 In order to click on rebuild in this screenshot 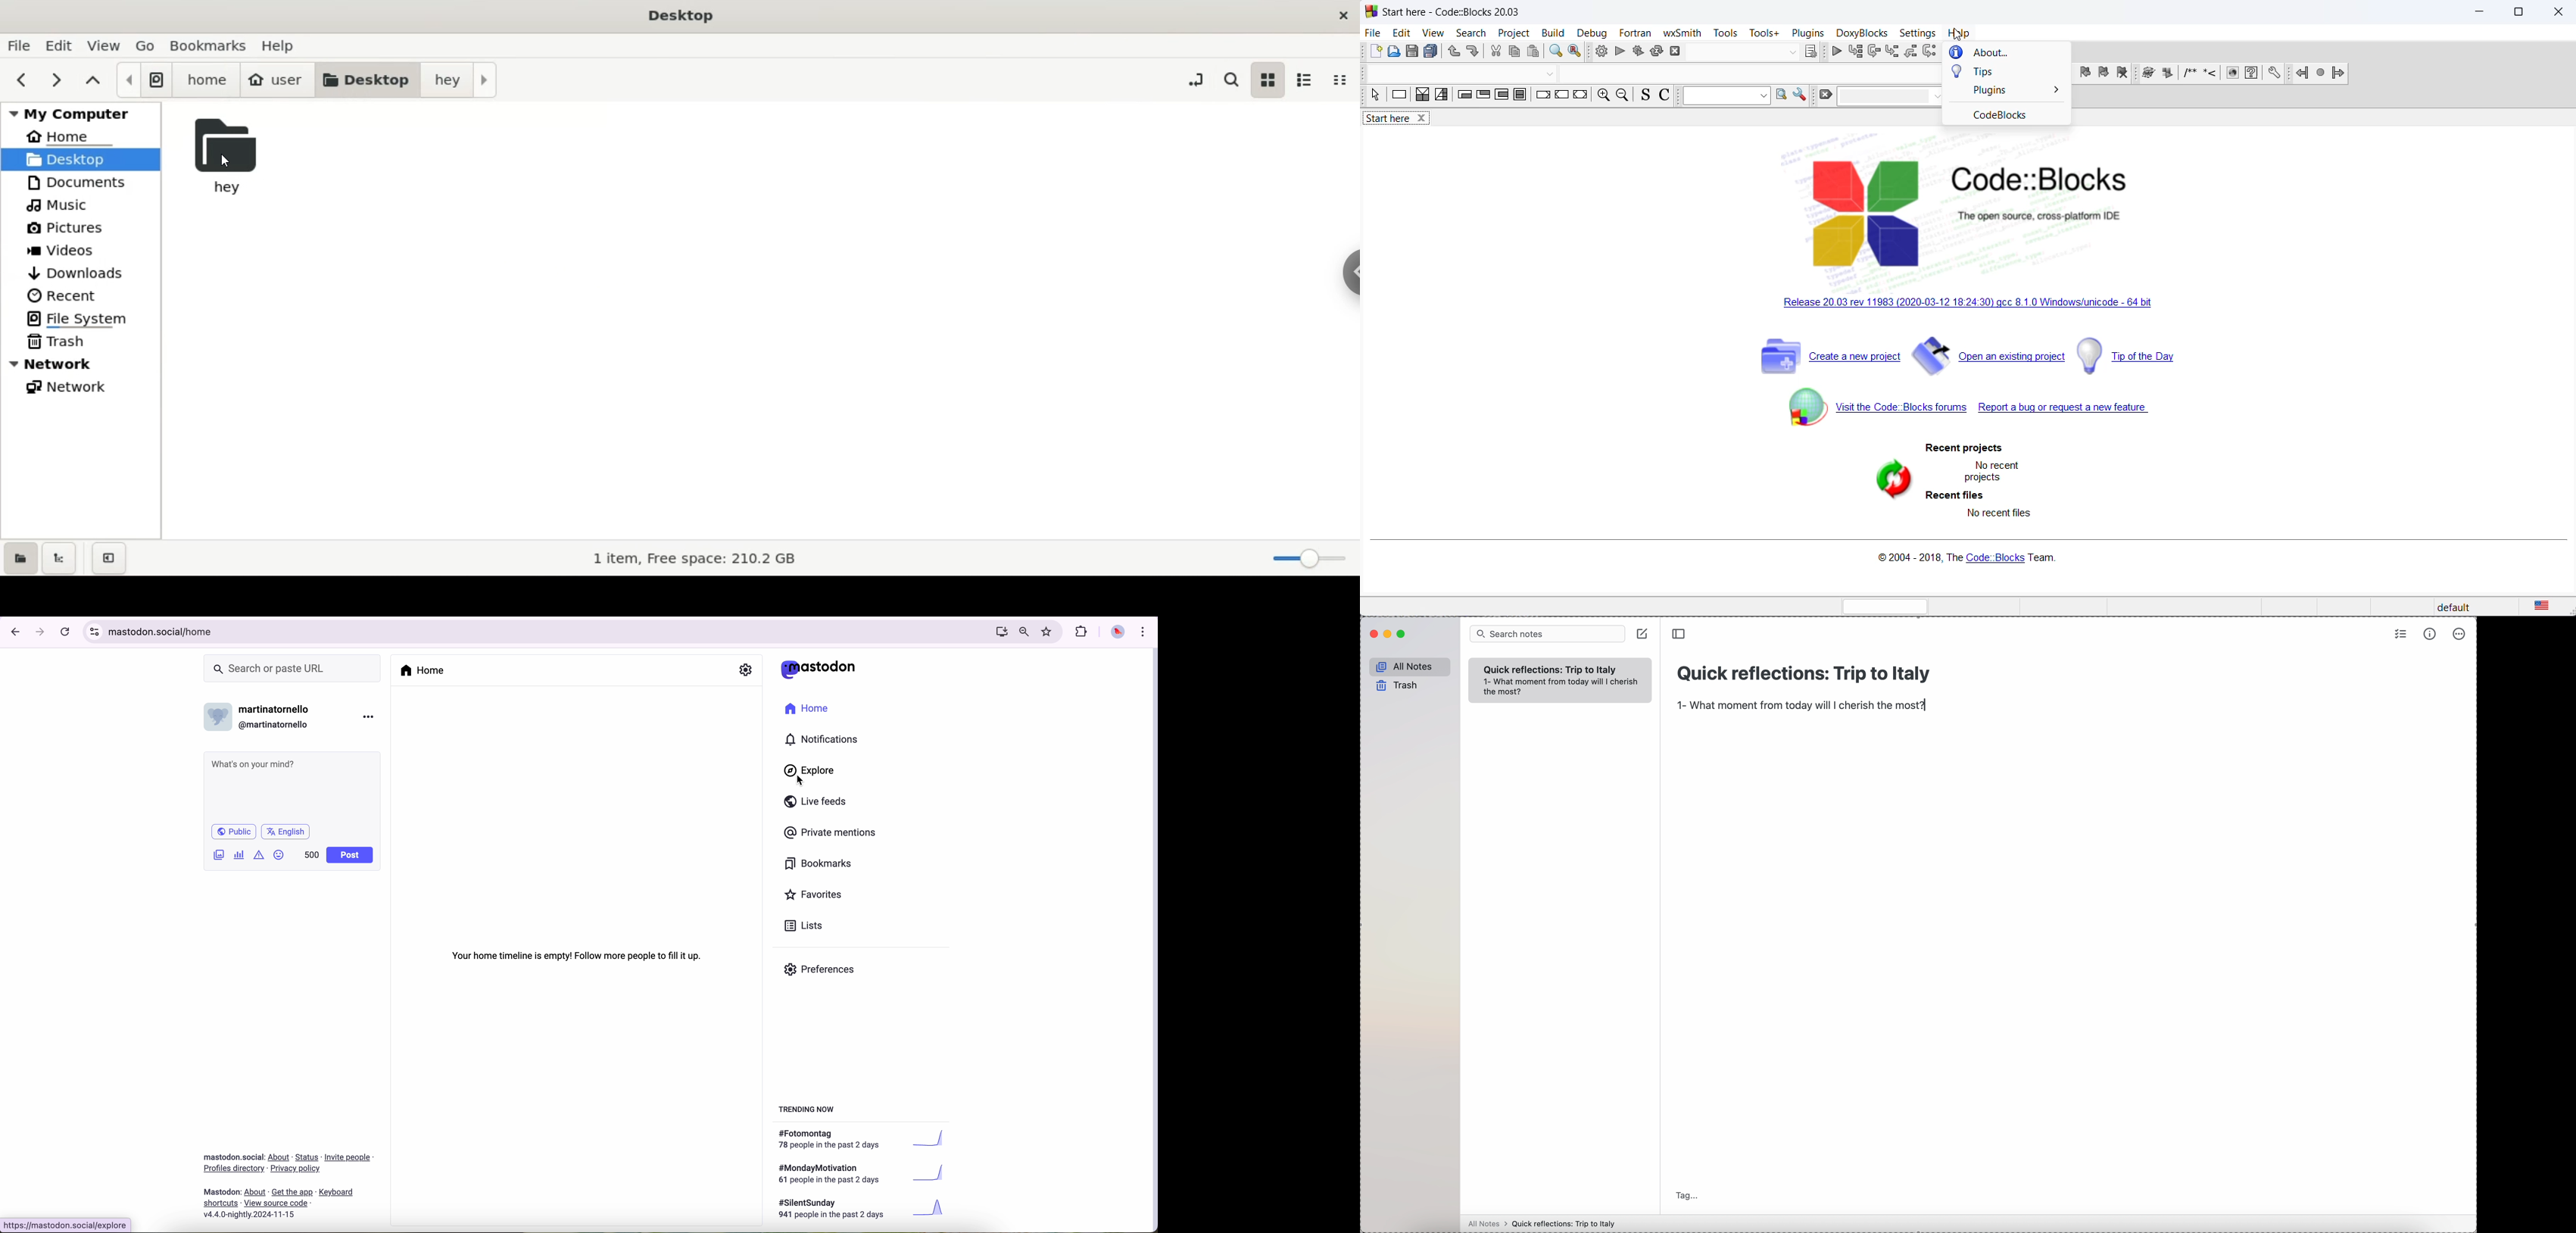, I will do `click(1656, 53)`.